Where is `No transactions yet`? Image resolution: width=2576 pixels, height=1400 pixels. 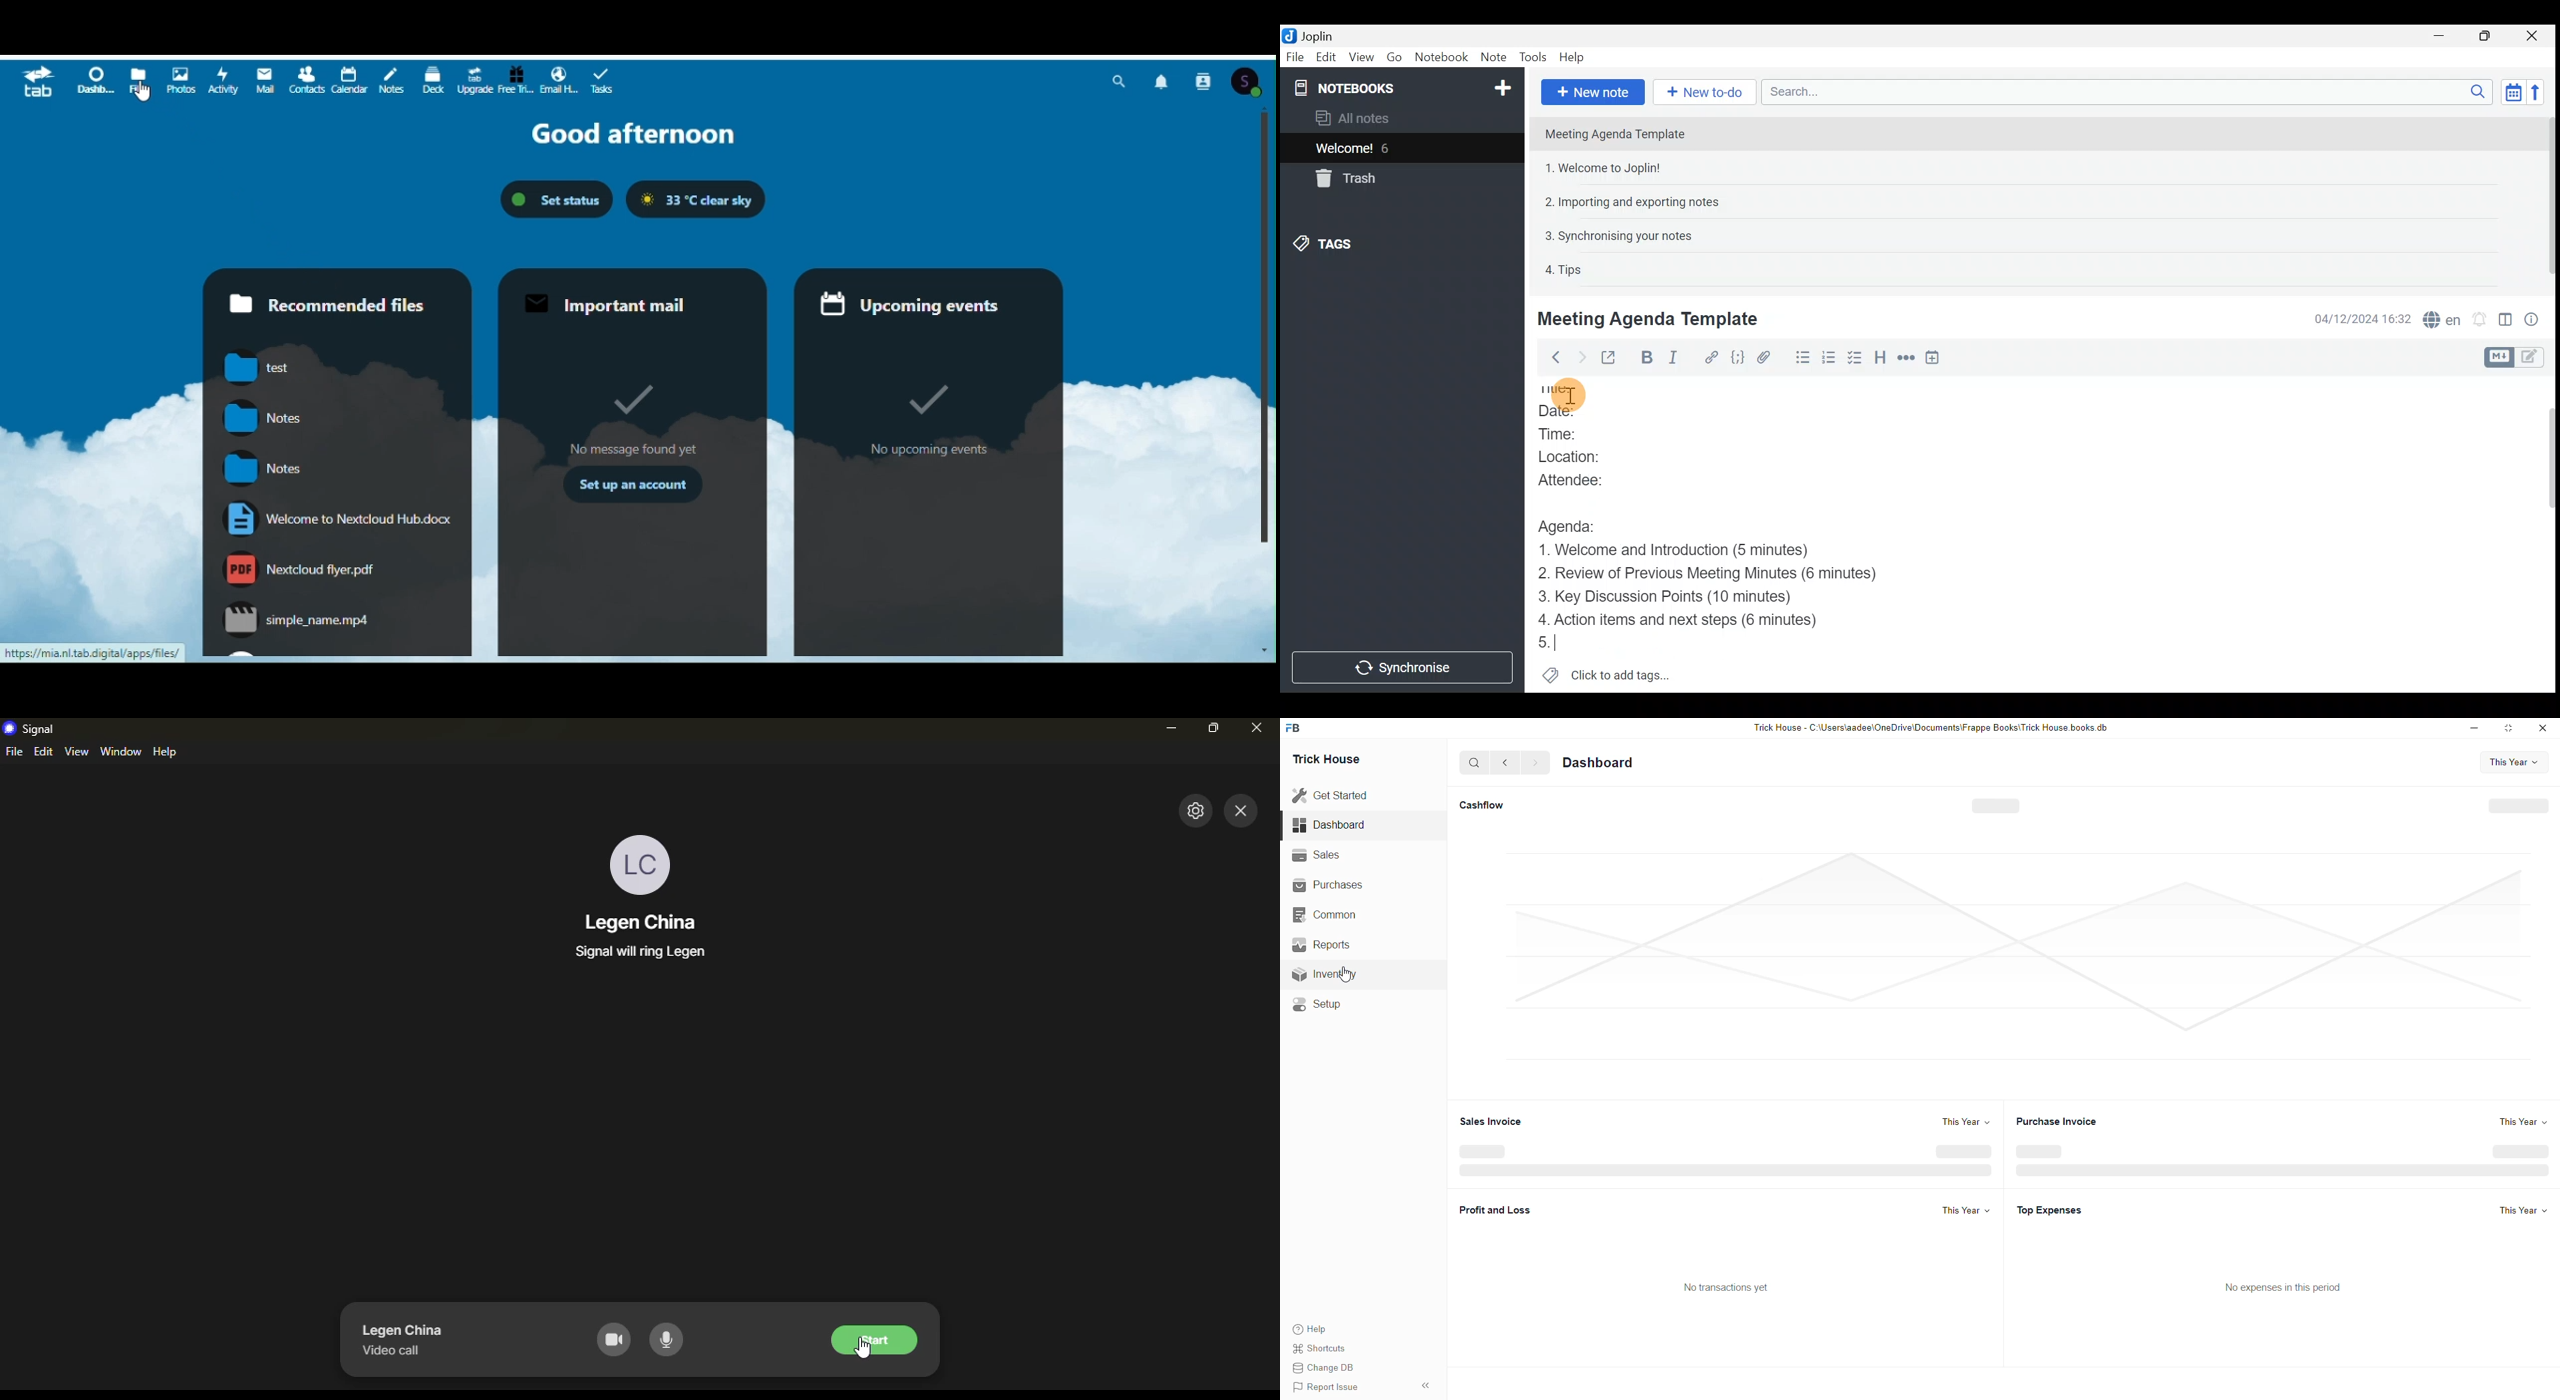 No transactions yet is located at coordinates (1729, 1290).